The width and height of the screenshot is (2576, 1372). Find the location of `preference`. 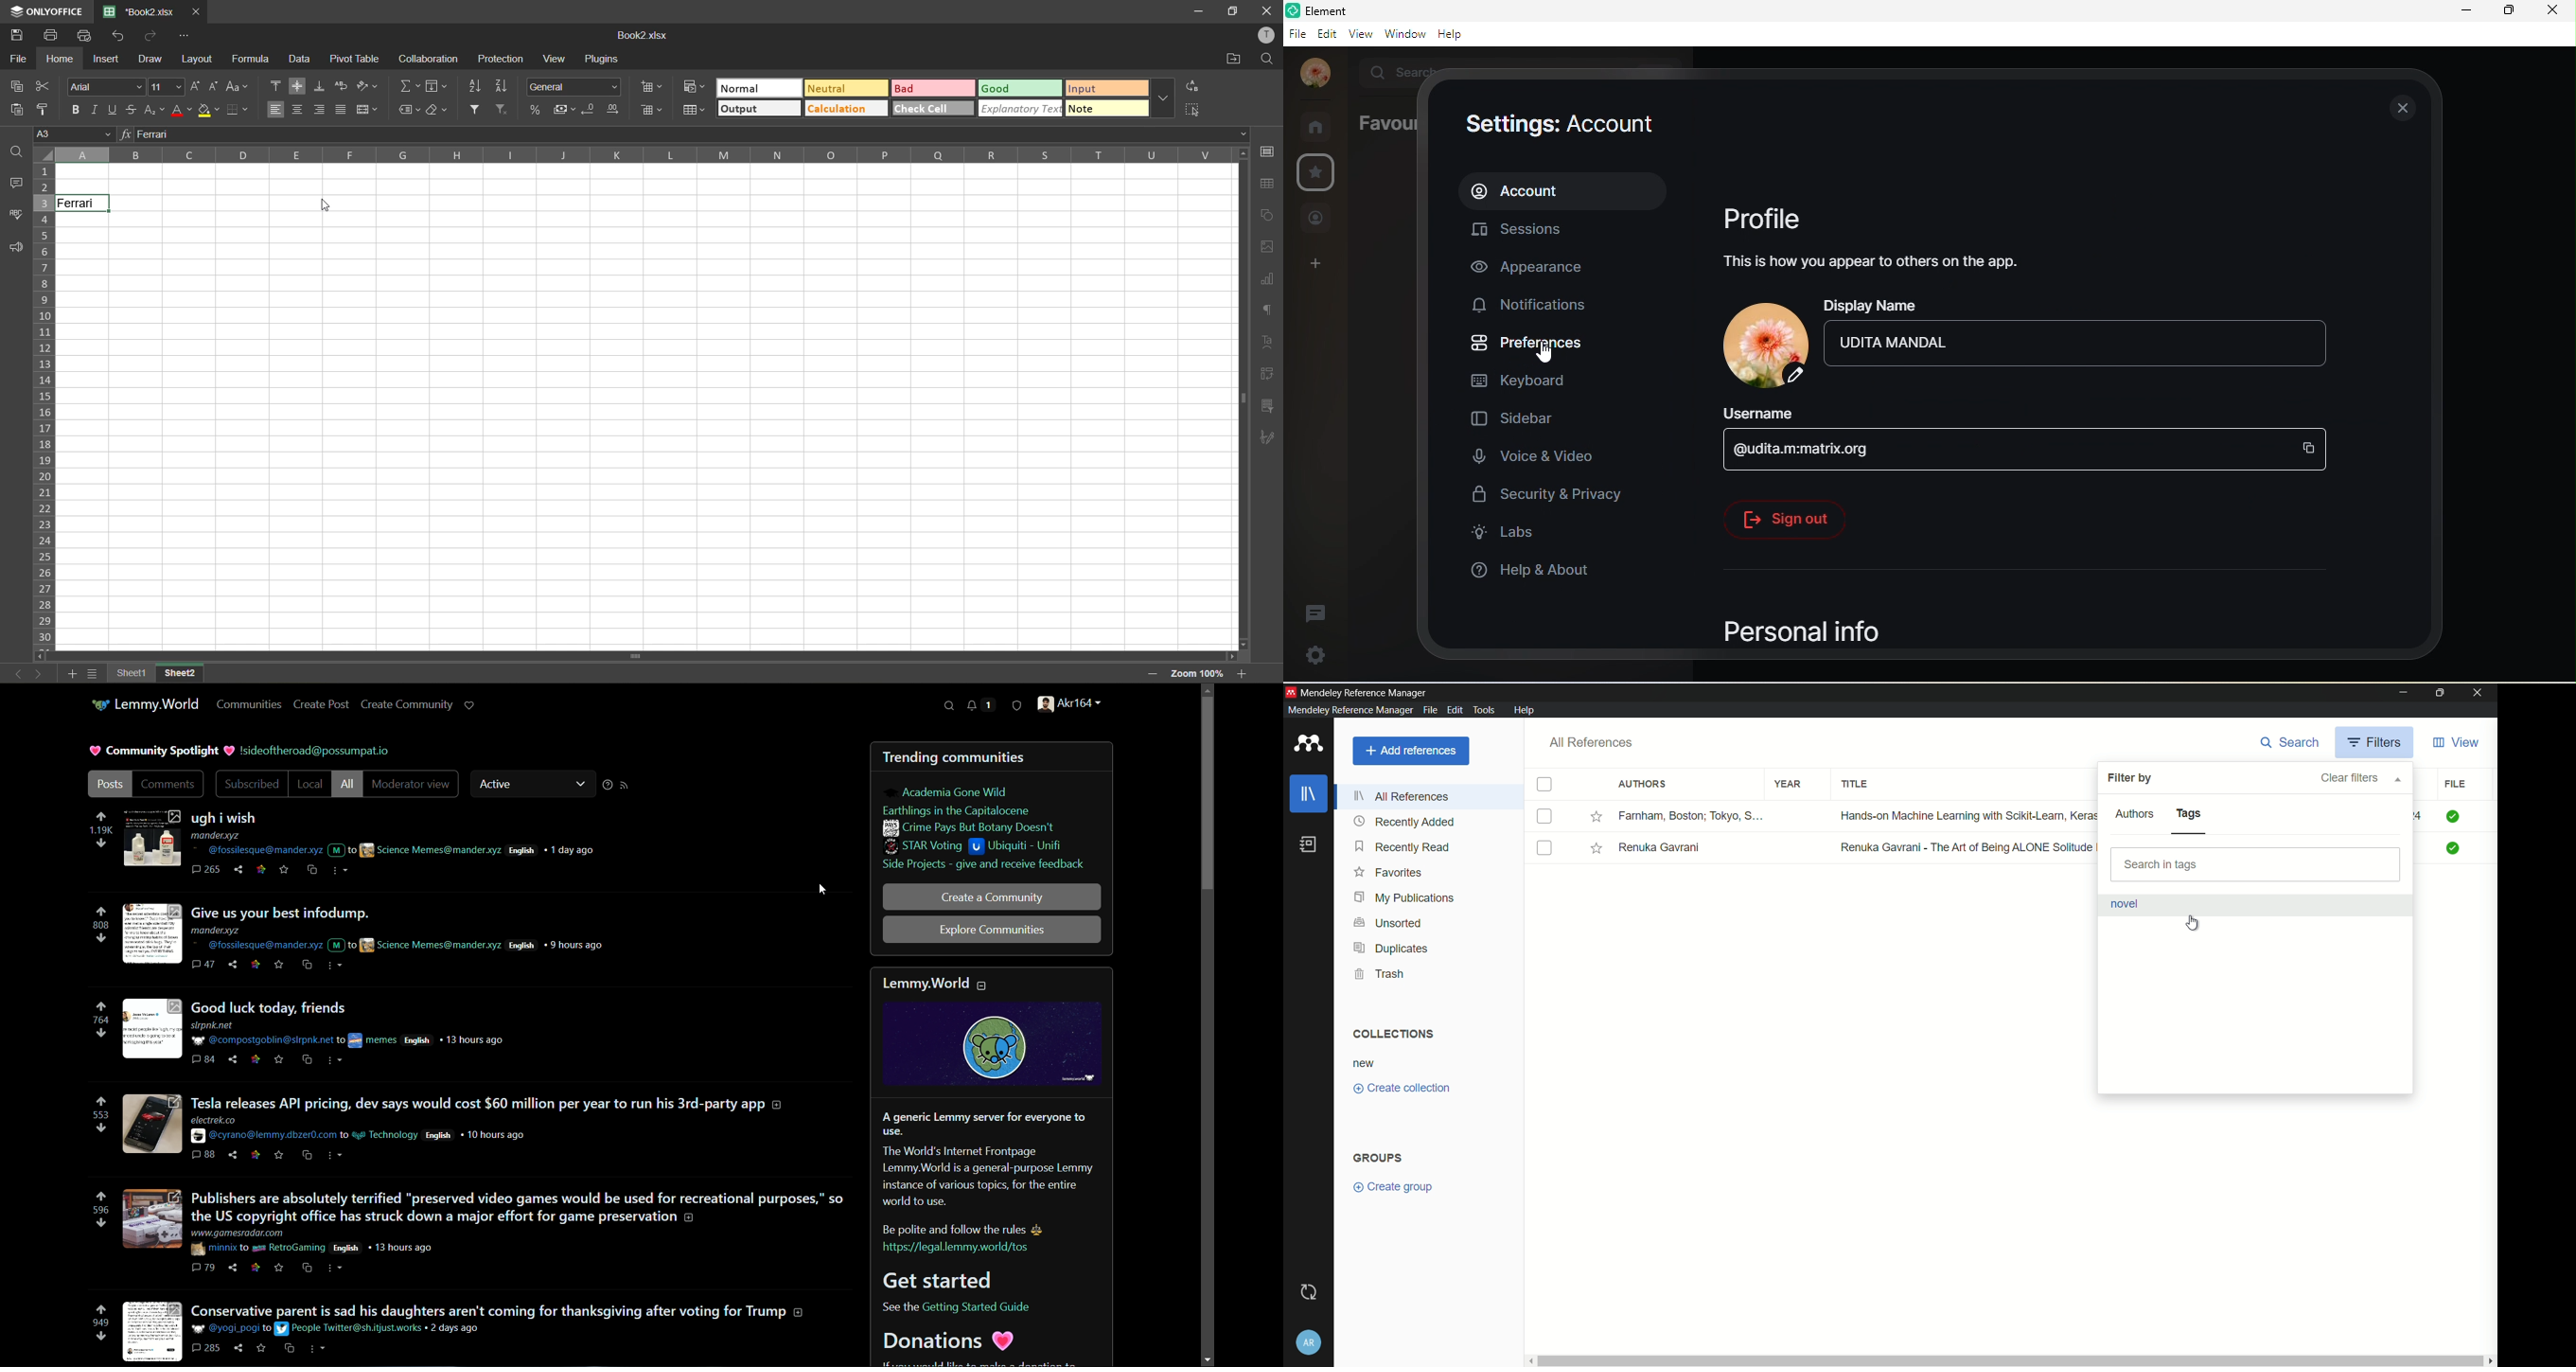

preference is located at coordinates (1529, 345).